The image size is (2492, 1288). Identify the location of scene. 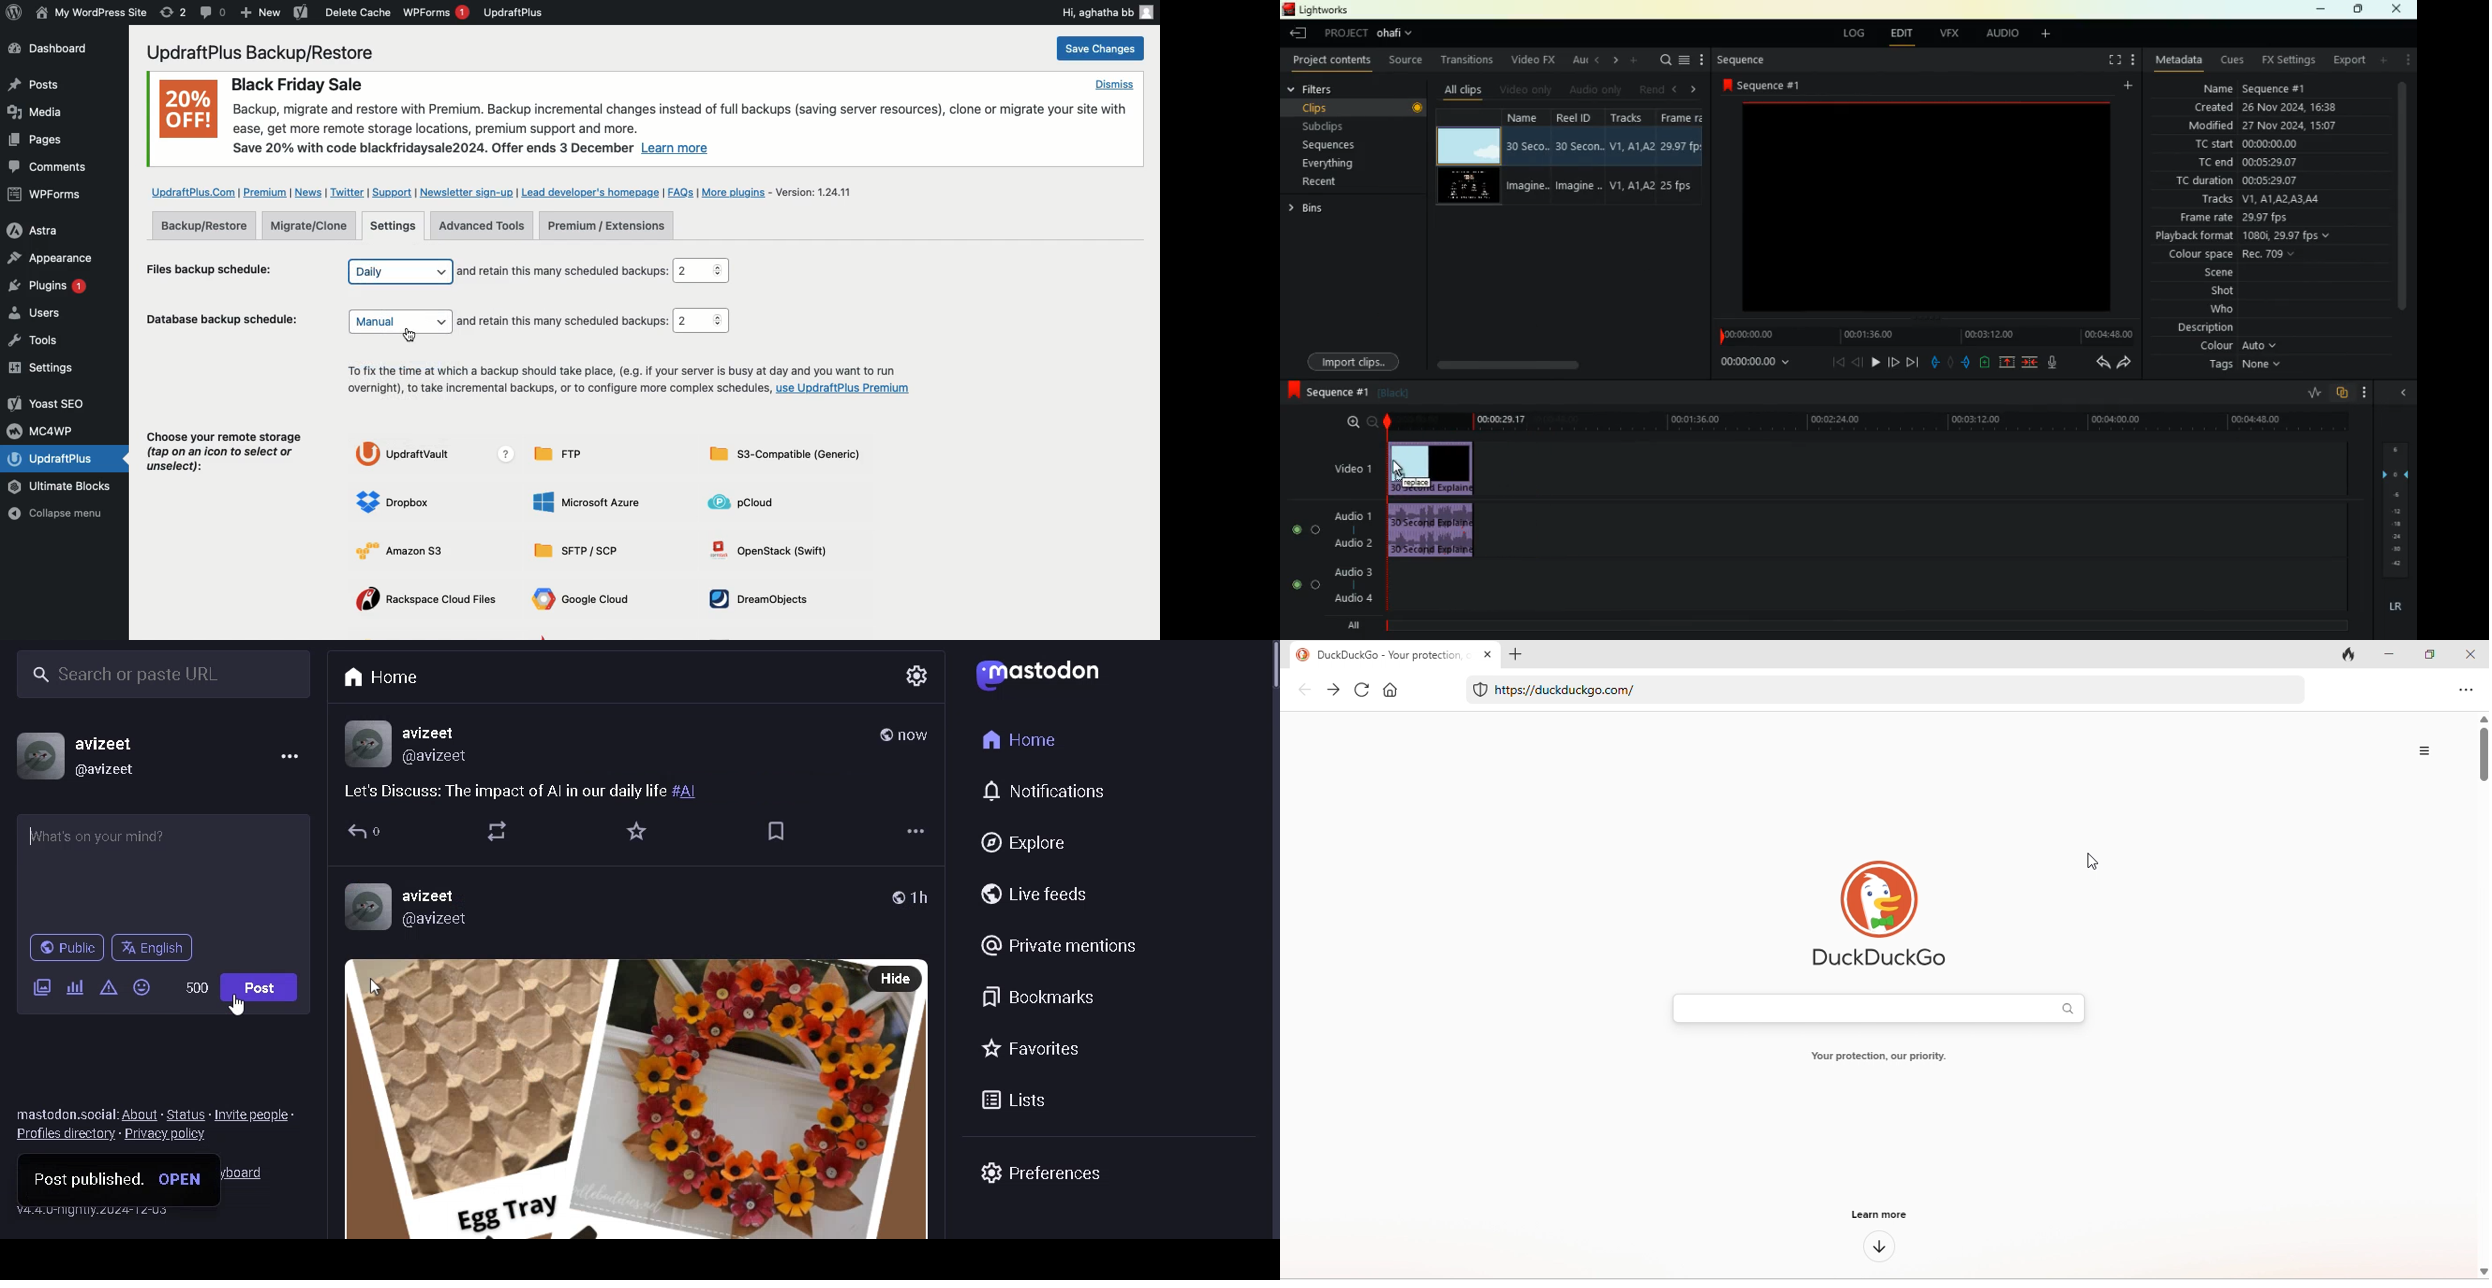
(2208, 273).